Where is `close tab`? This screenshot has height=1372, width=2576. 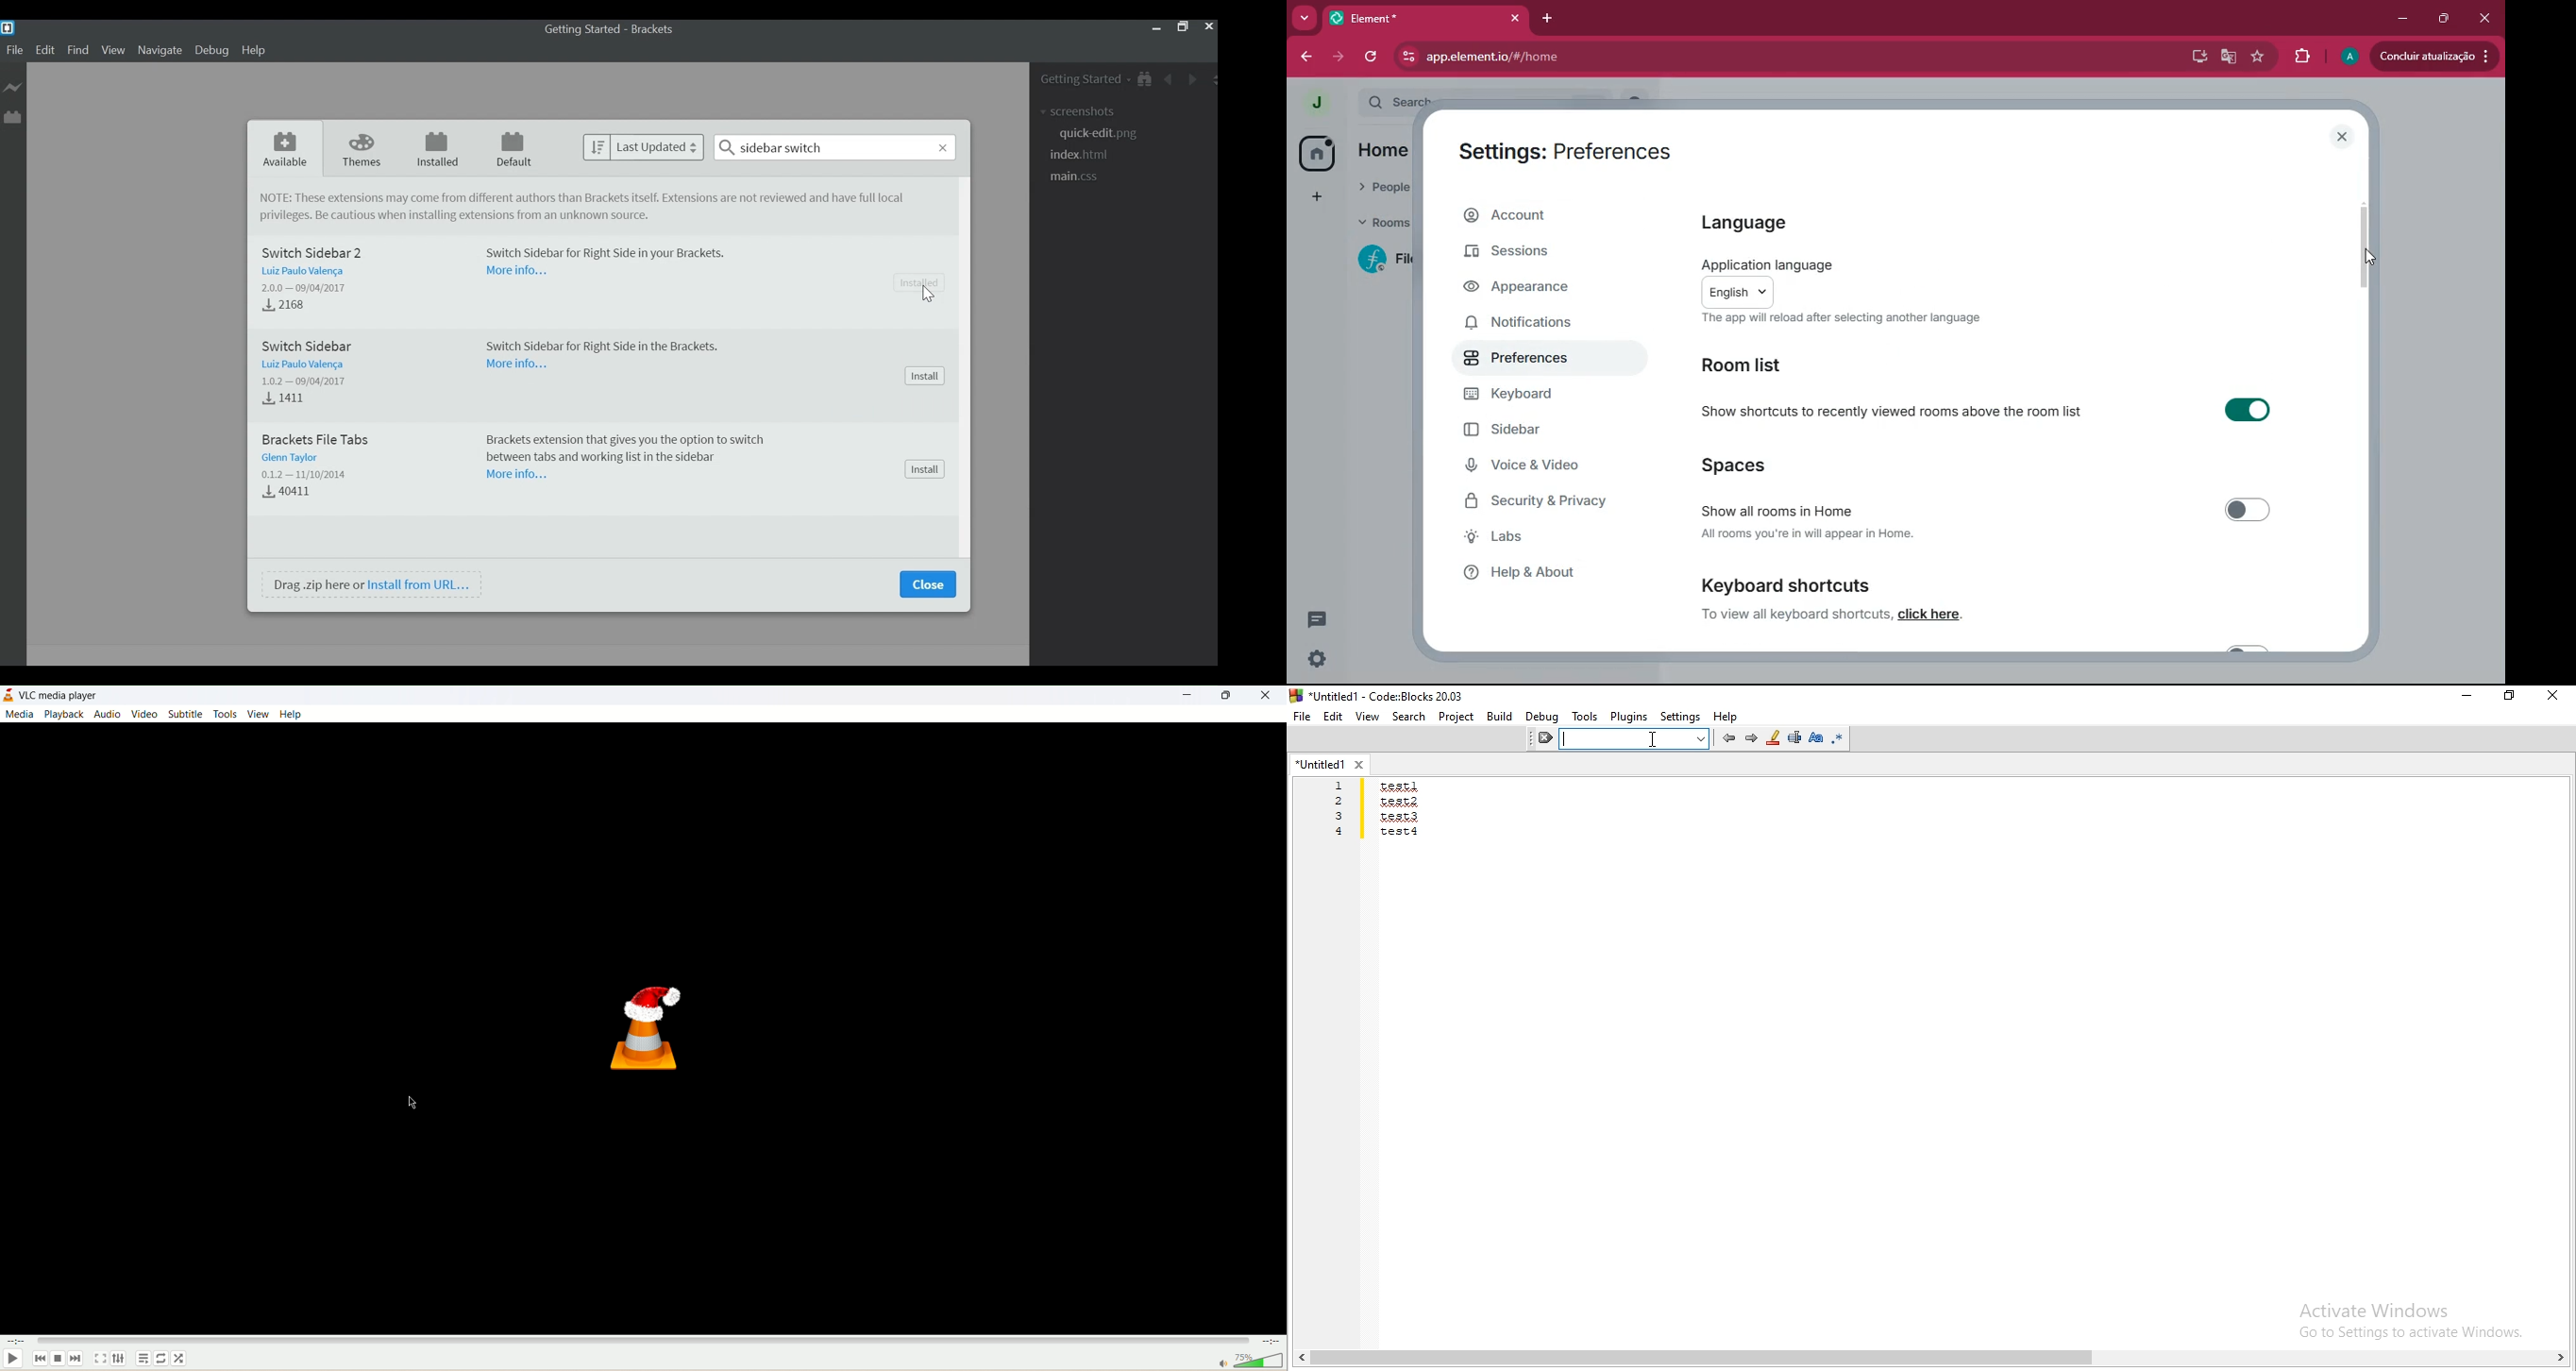 close tab is located at coordinates (1515, 18).